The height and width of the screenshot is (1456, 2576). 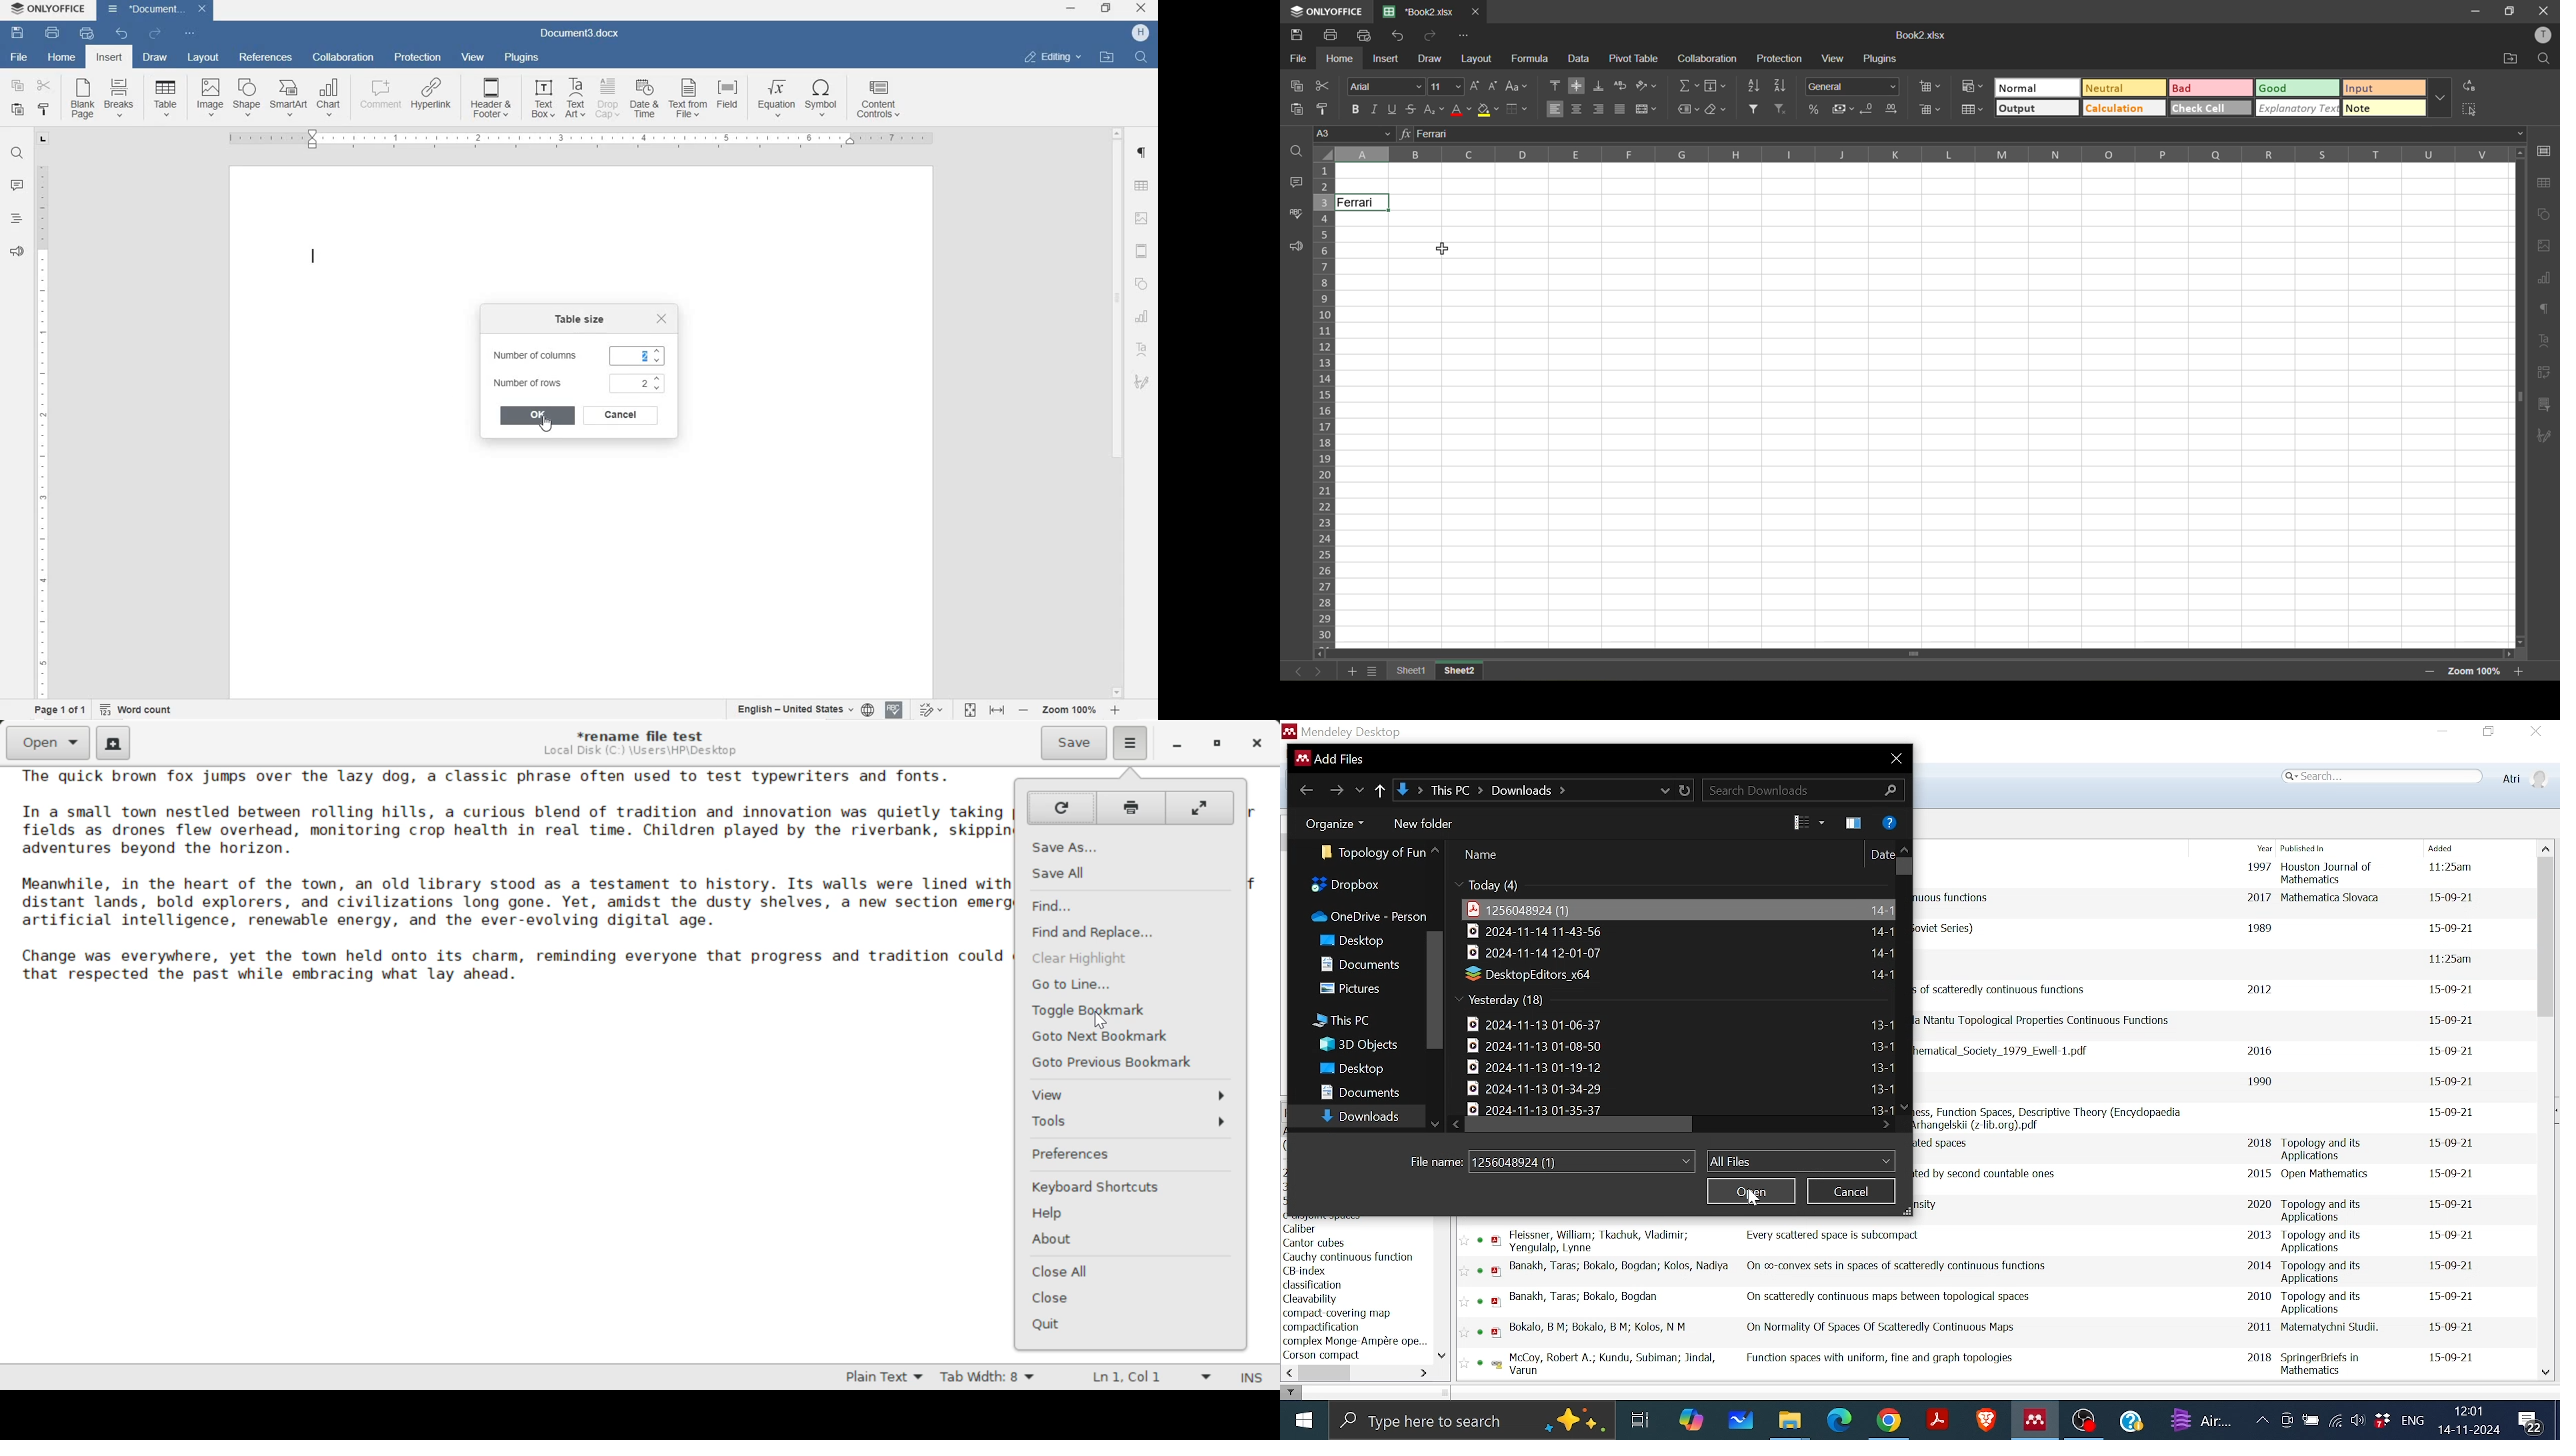 What do you see at coordinates (663, 319) in the screenshot?
I see `close` at bounding box center [663, 319].